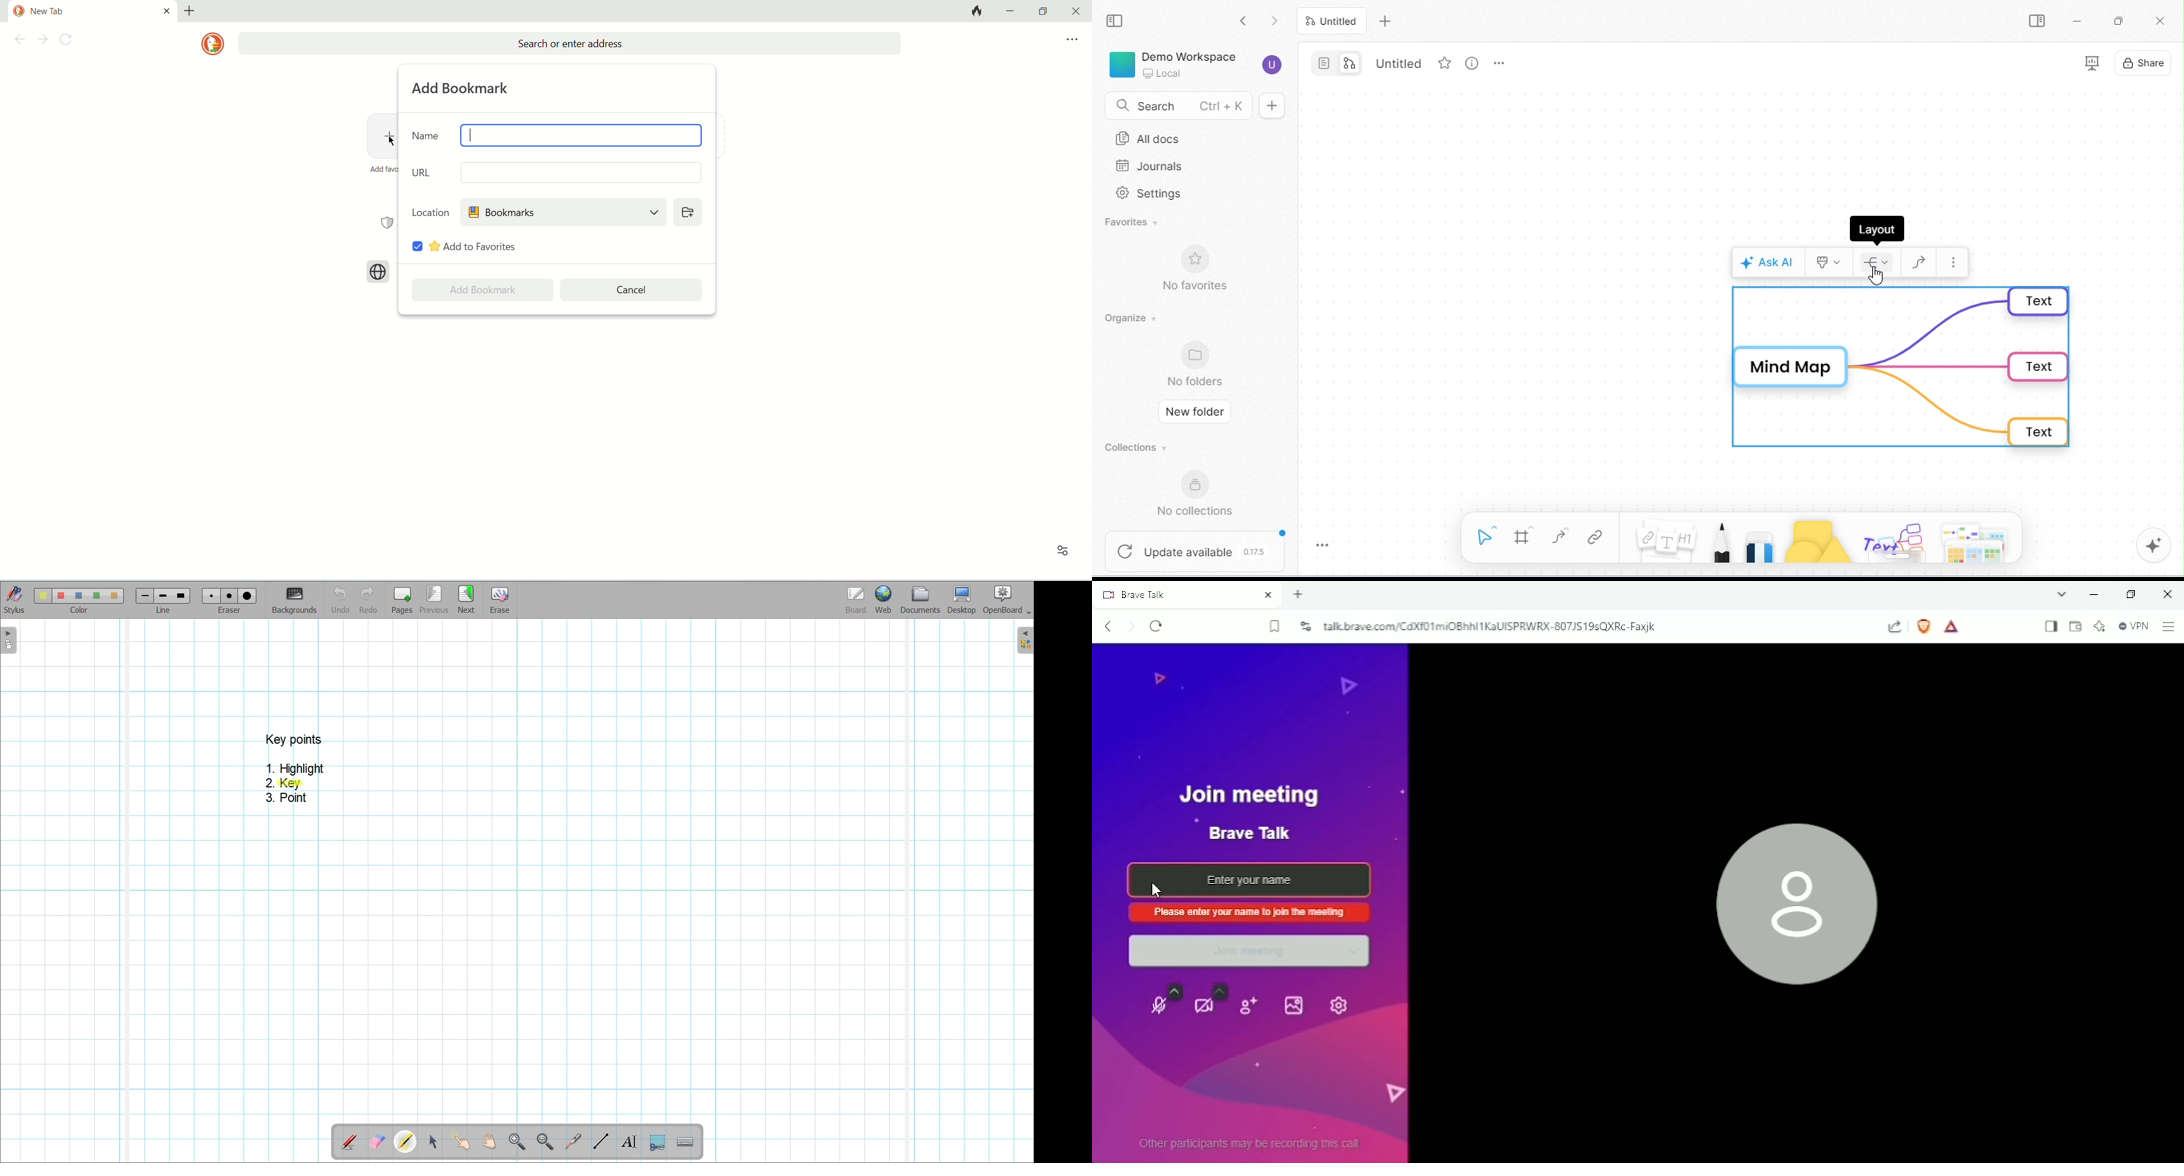 The height and width of the screenshot is (1176, 2184). What do you see at coordinates (1194, 552) in the screenshot?
I see `update available` at bounding box center [1194, 552].